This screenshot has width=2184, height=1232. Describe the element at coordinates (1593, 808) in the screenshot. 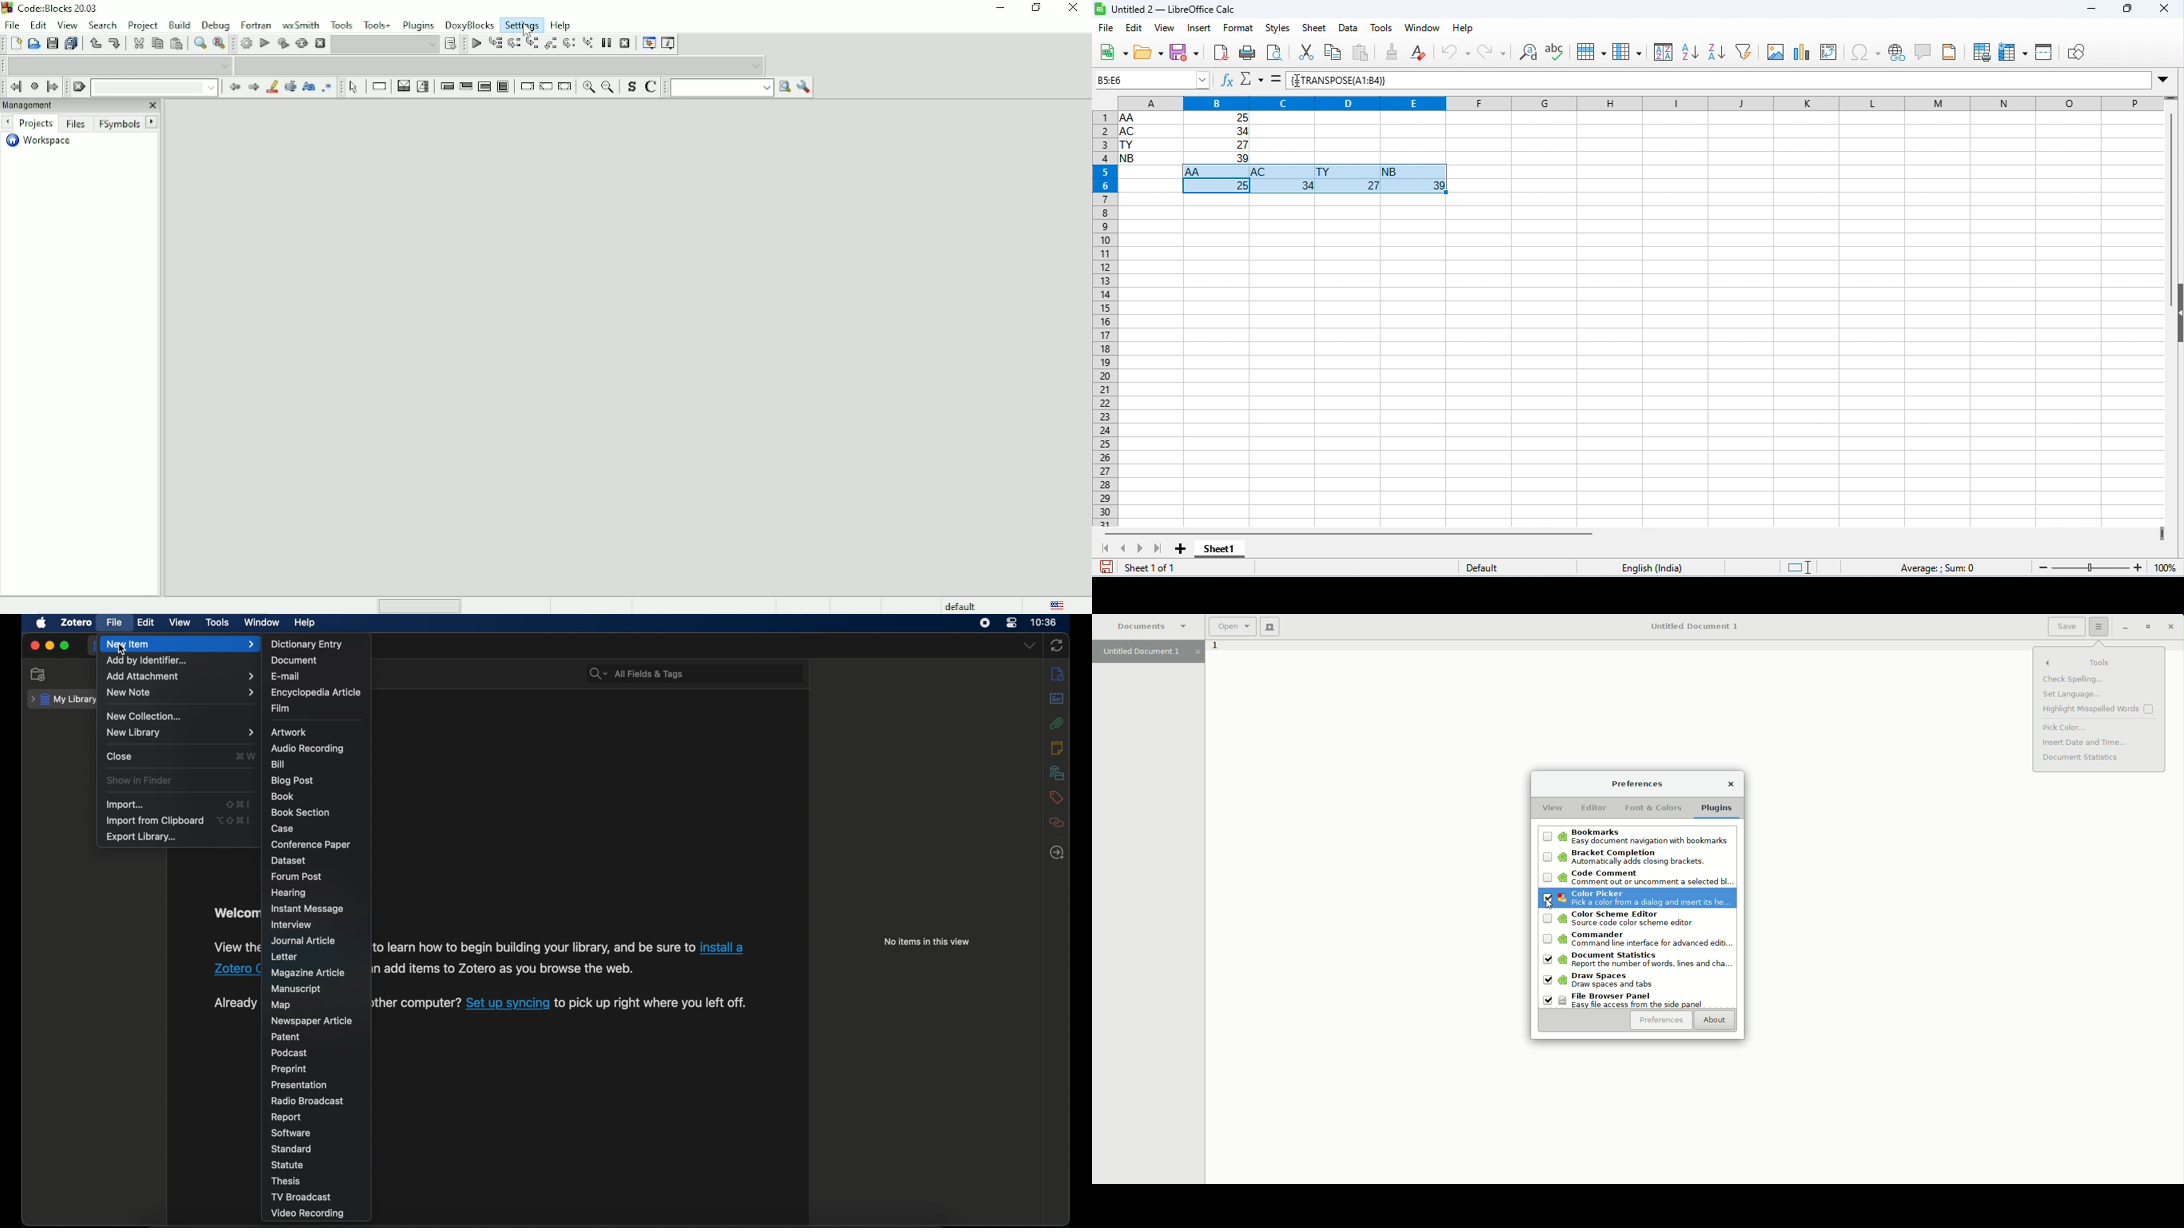

I see `Editor` at that location.